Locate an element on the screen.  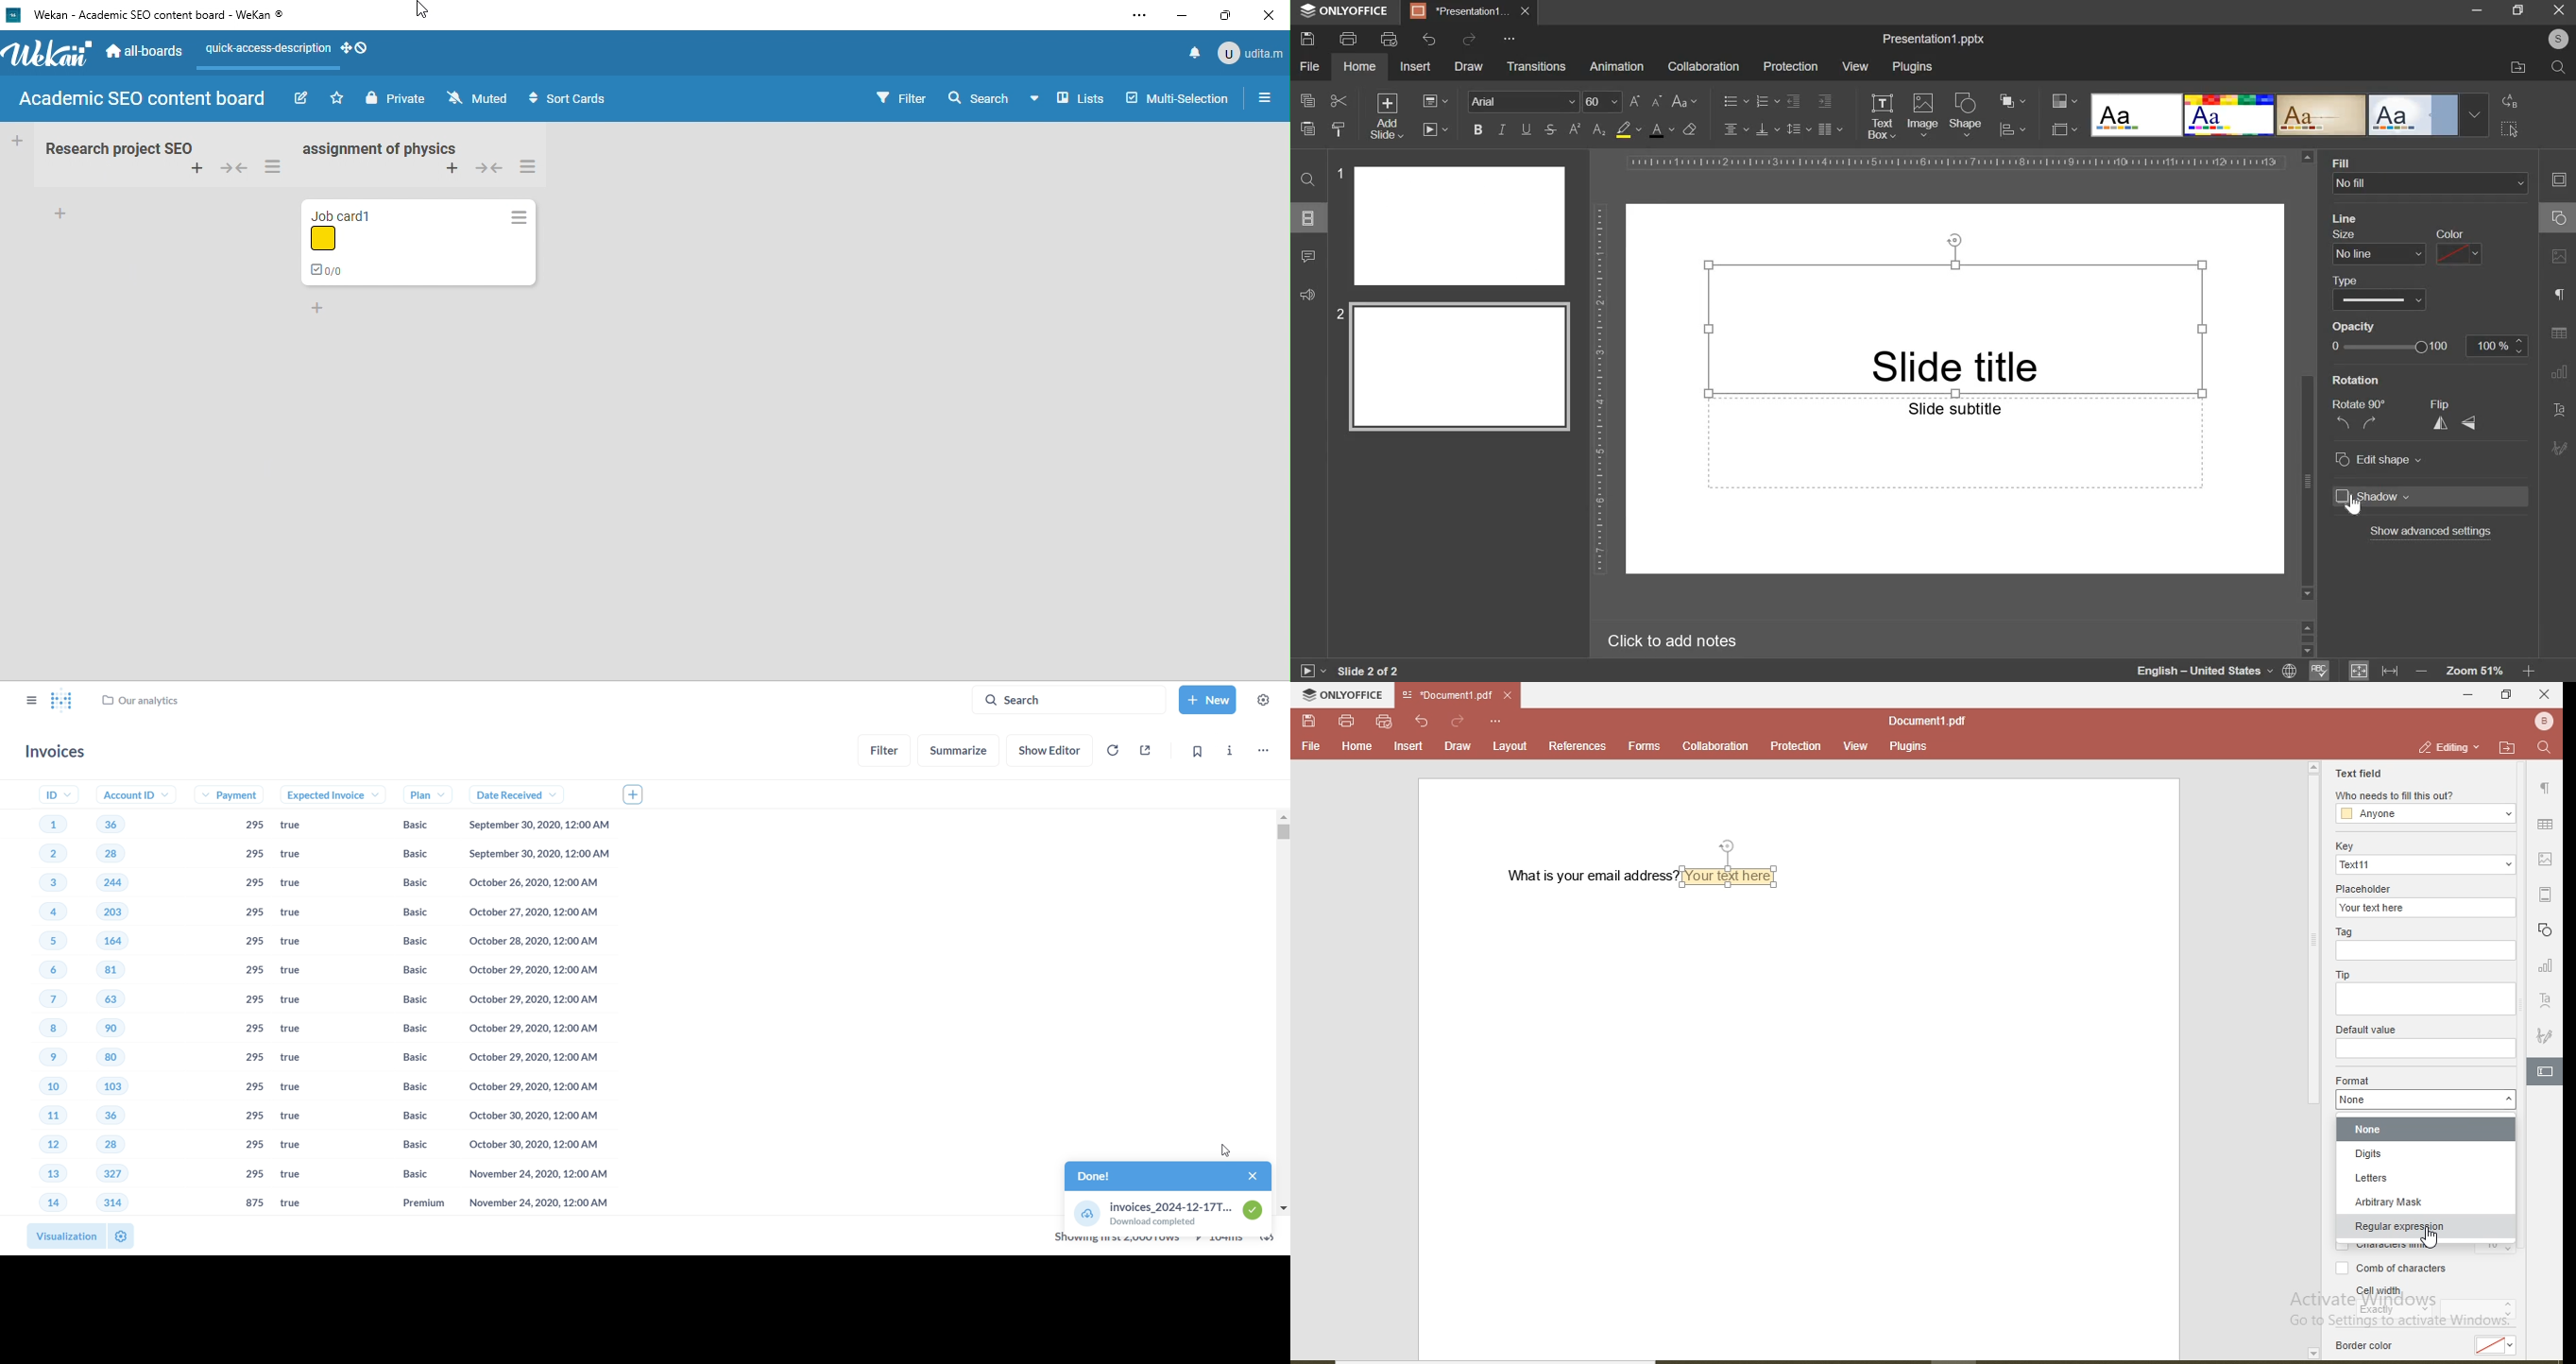
1 is located at coordinates (50, 822).